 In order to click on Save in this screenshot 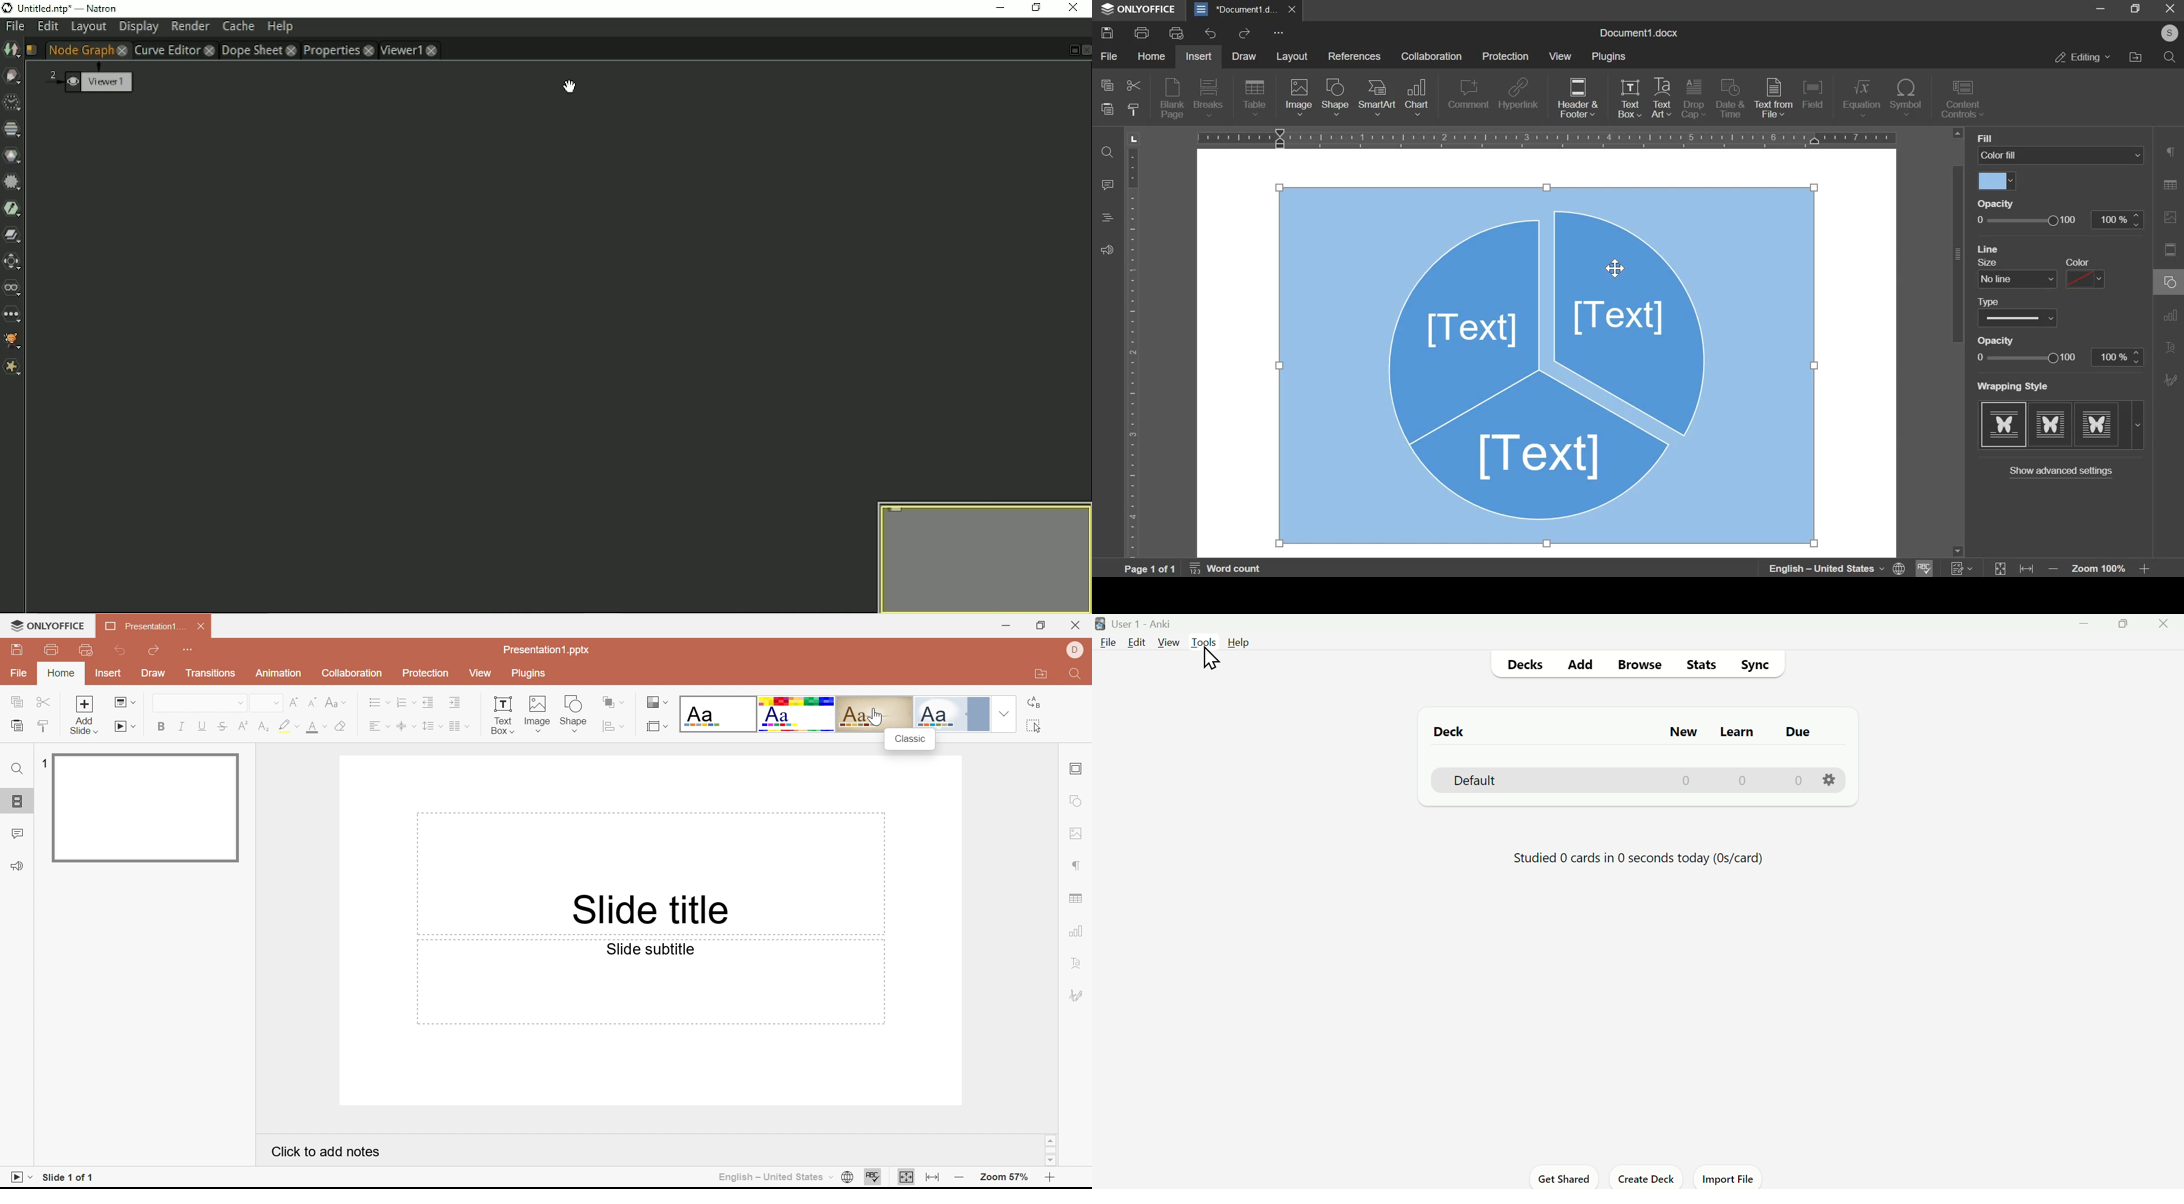, I will do `click(15, 649)`.